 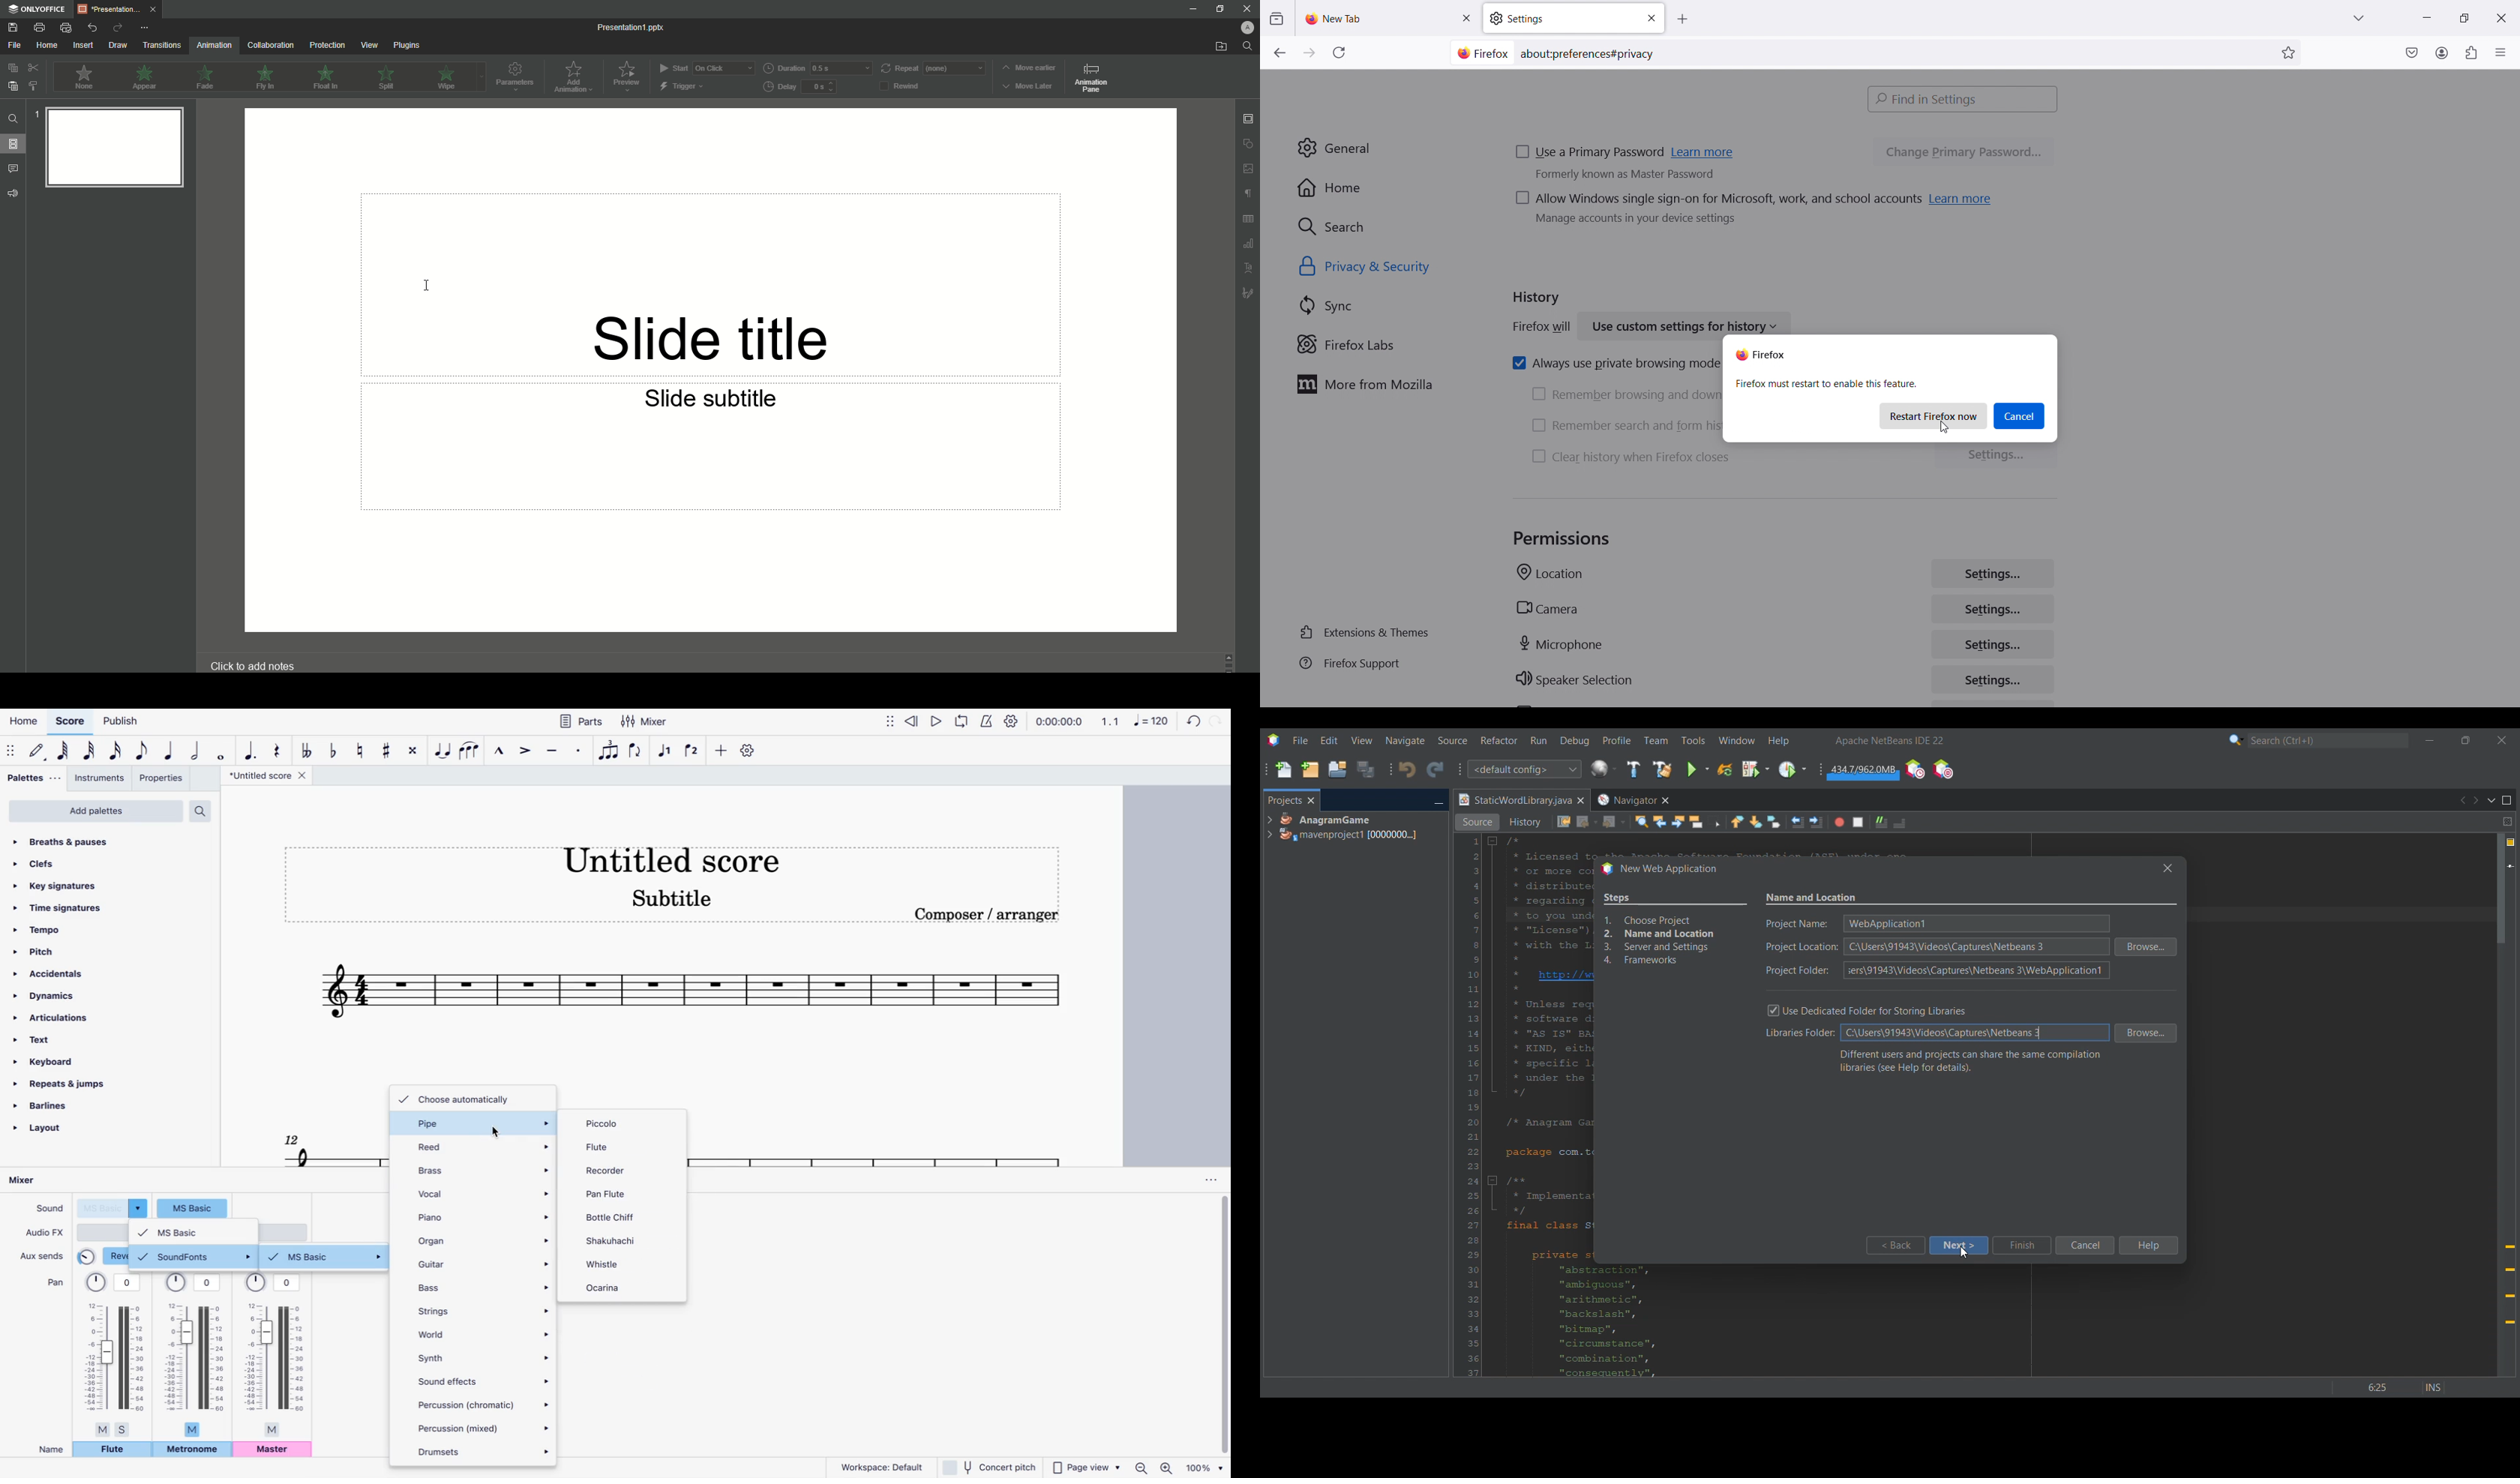 What do you see at coordinates (111, 152) in the screenshot?
I see `Slide Preview` at bounding box center [111, 152].